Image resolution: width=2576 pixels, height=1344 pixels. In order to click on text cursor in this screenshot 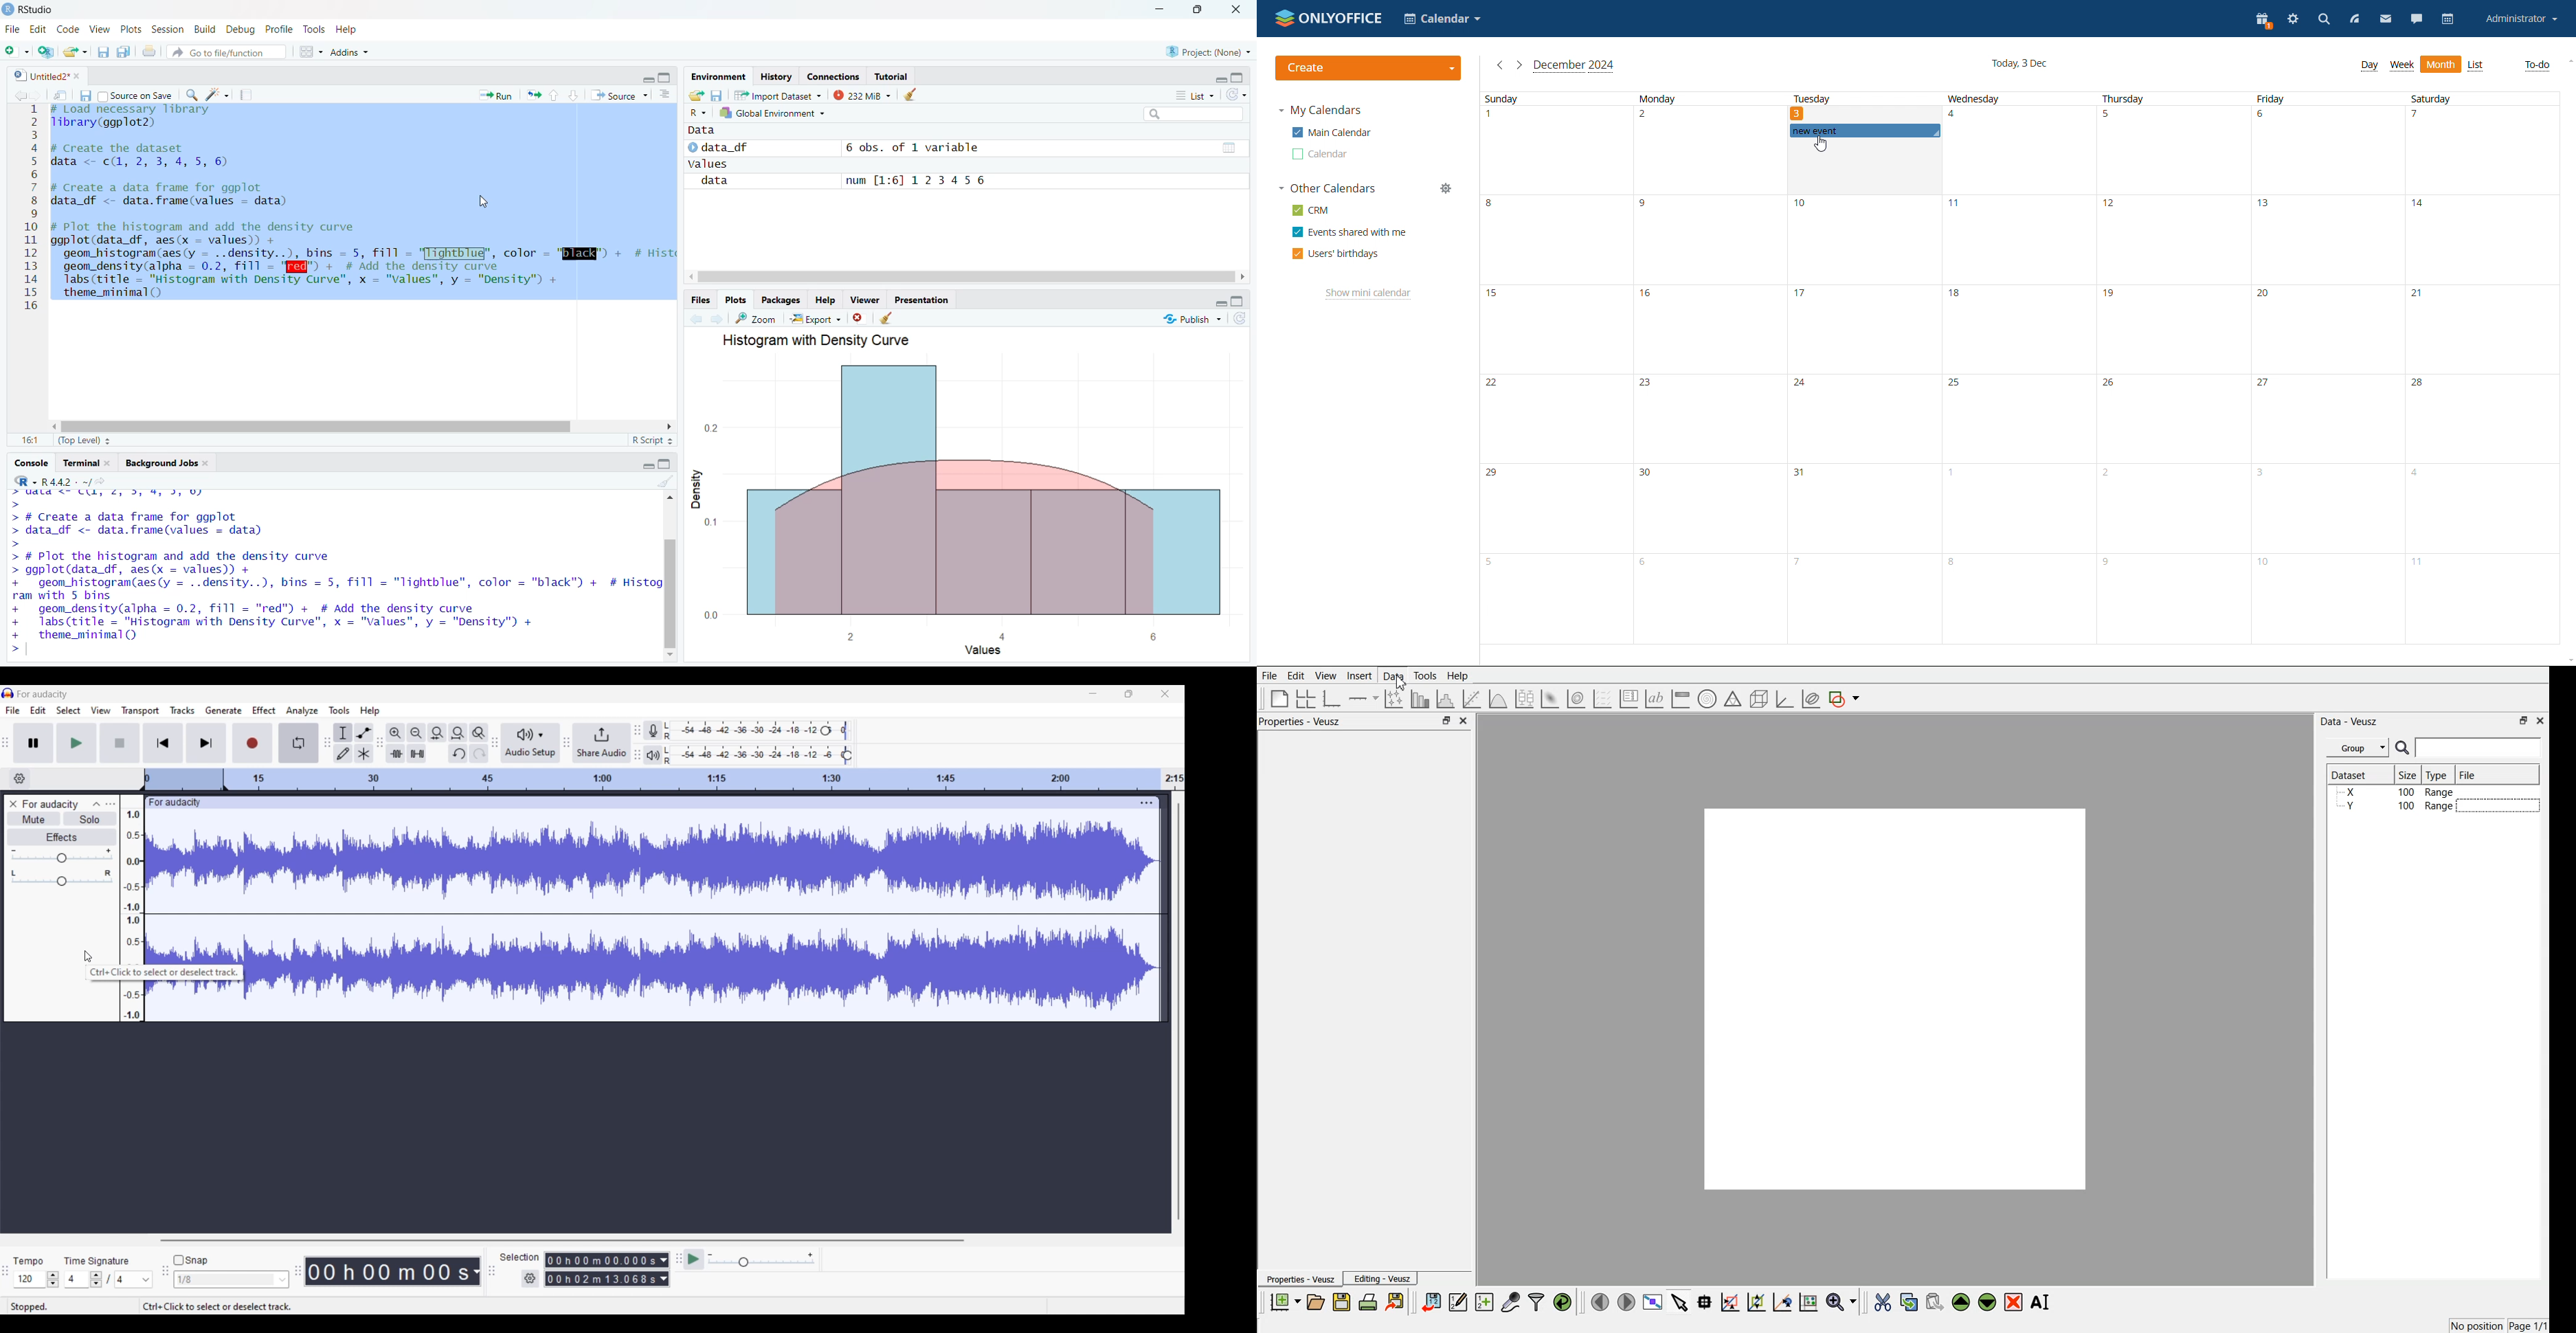, I will do `click(29, 648)`.